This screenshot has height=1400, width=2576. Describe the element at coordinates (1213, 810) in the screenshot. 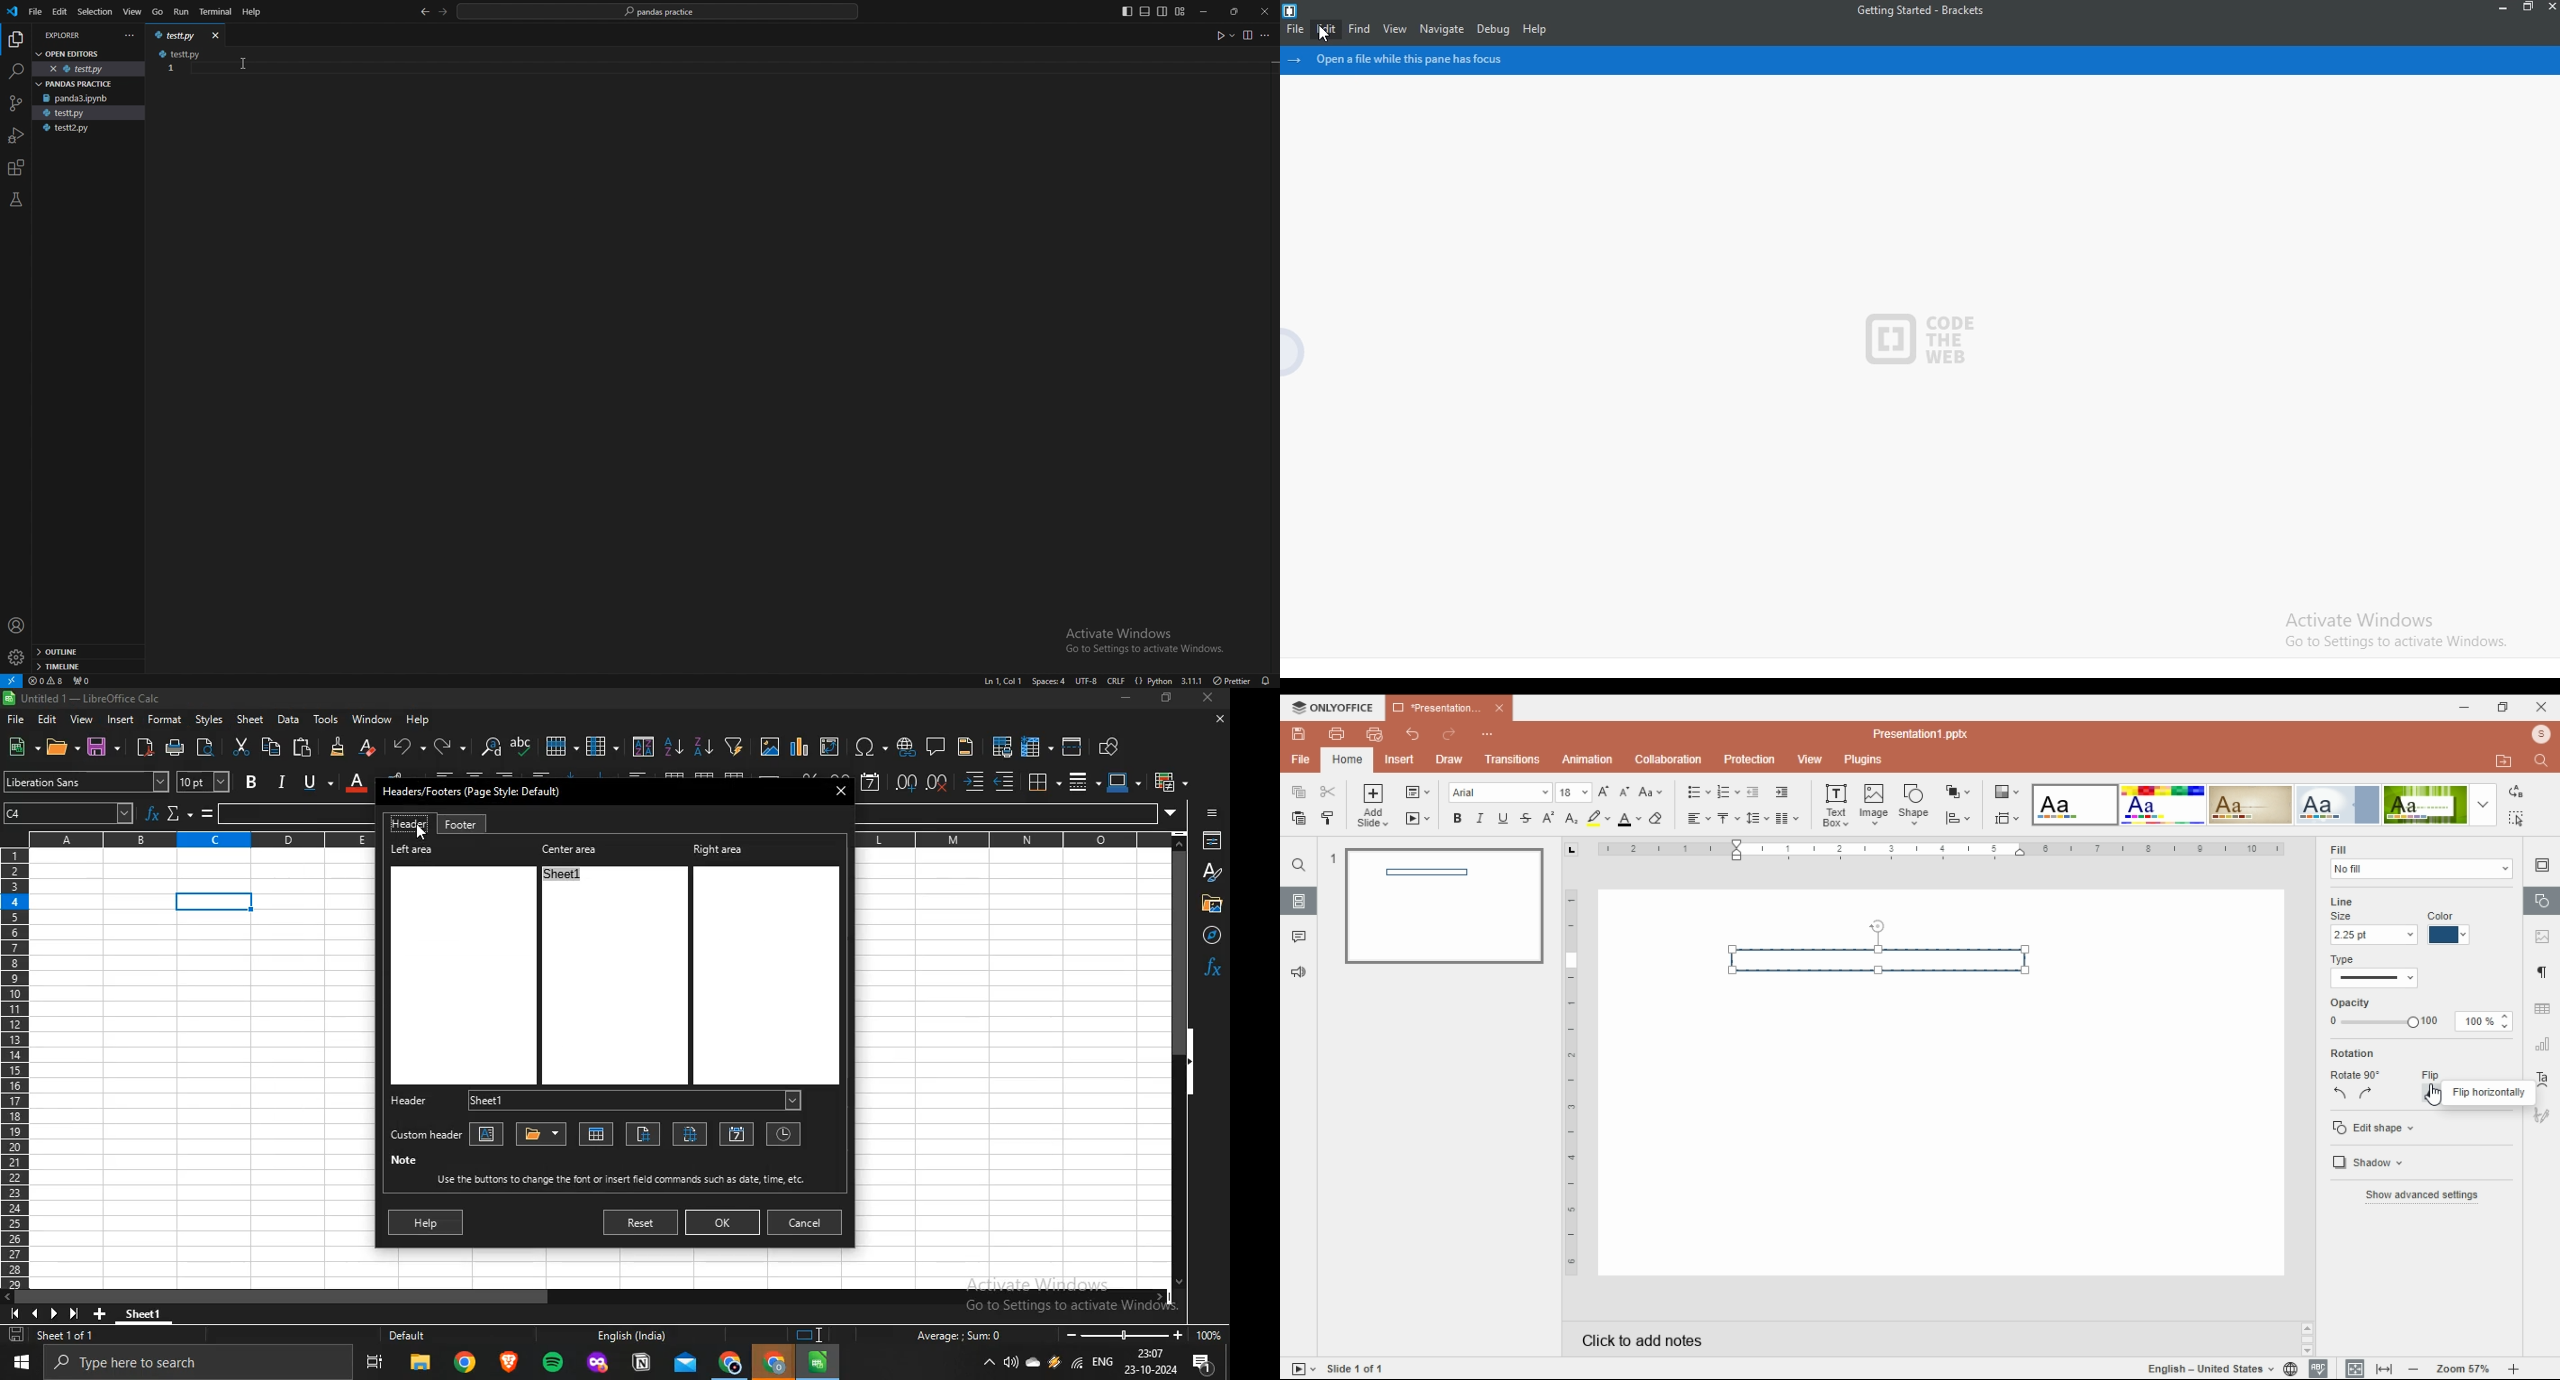

I see `icon` at that location.